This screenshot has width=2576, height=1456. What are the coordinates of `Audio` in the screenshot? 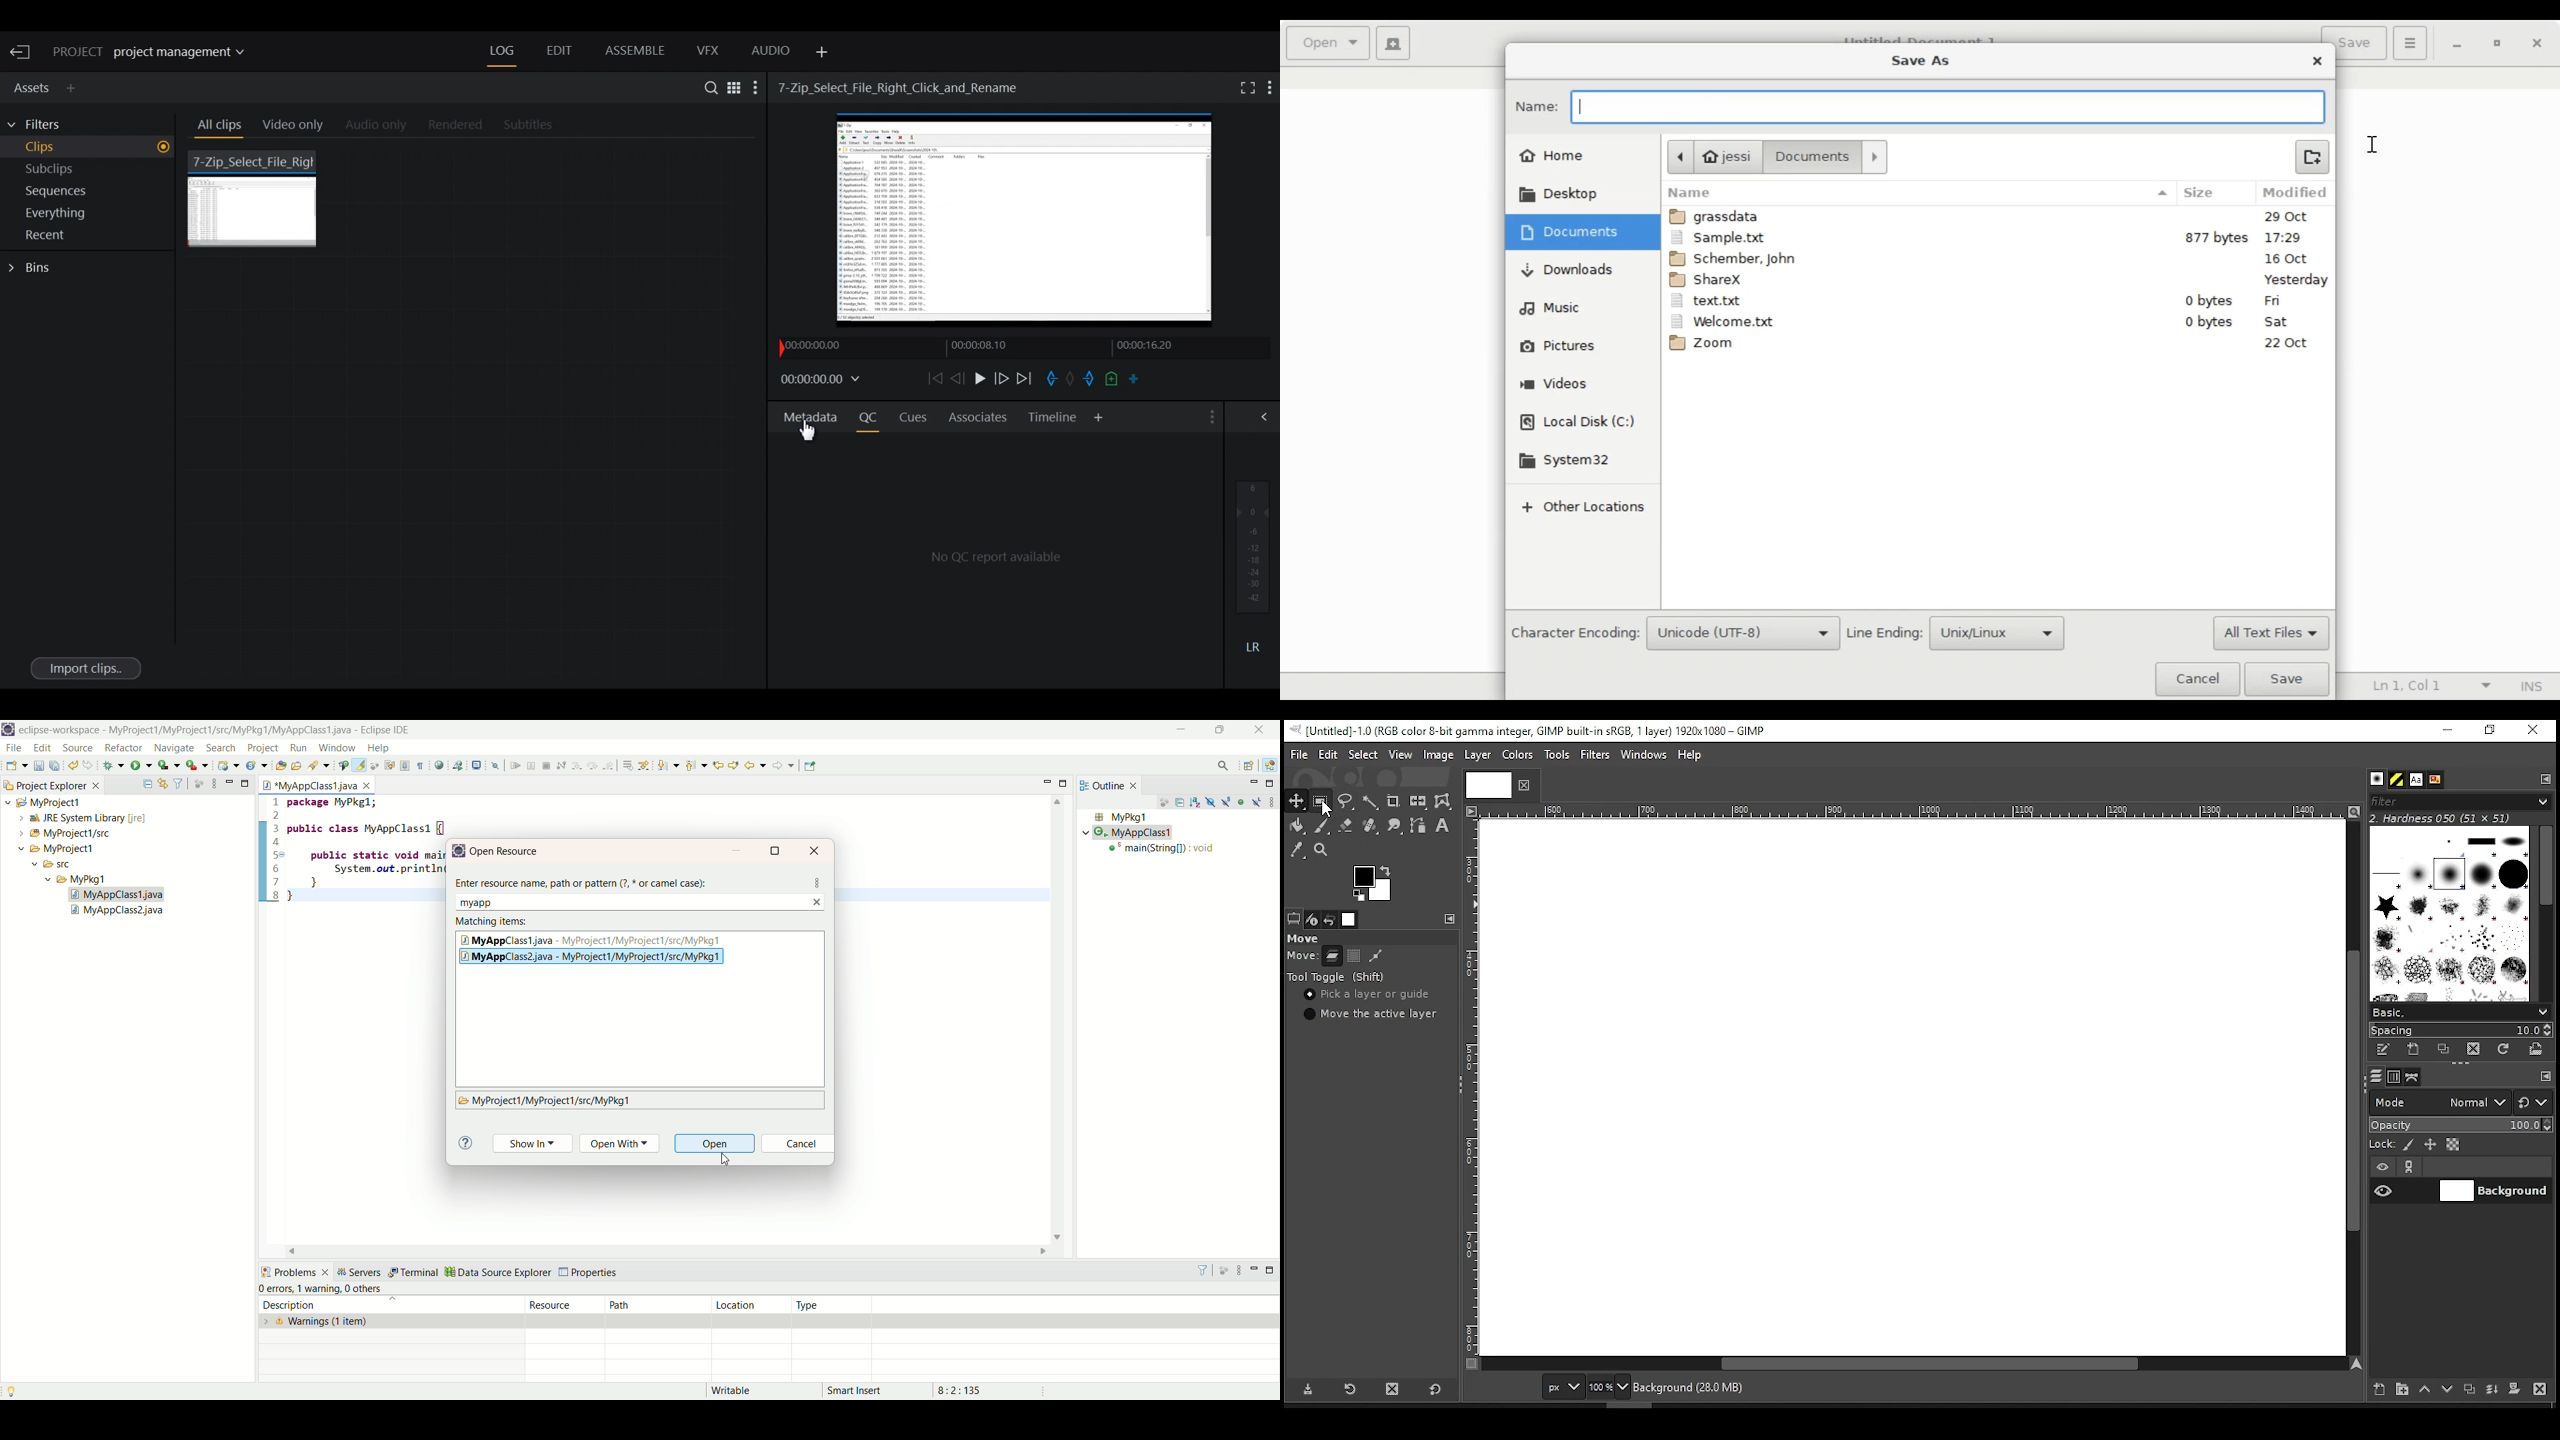 It's located at (771, 53).